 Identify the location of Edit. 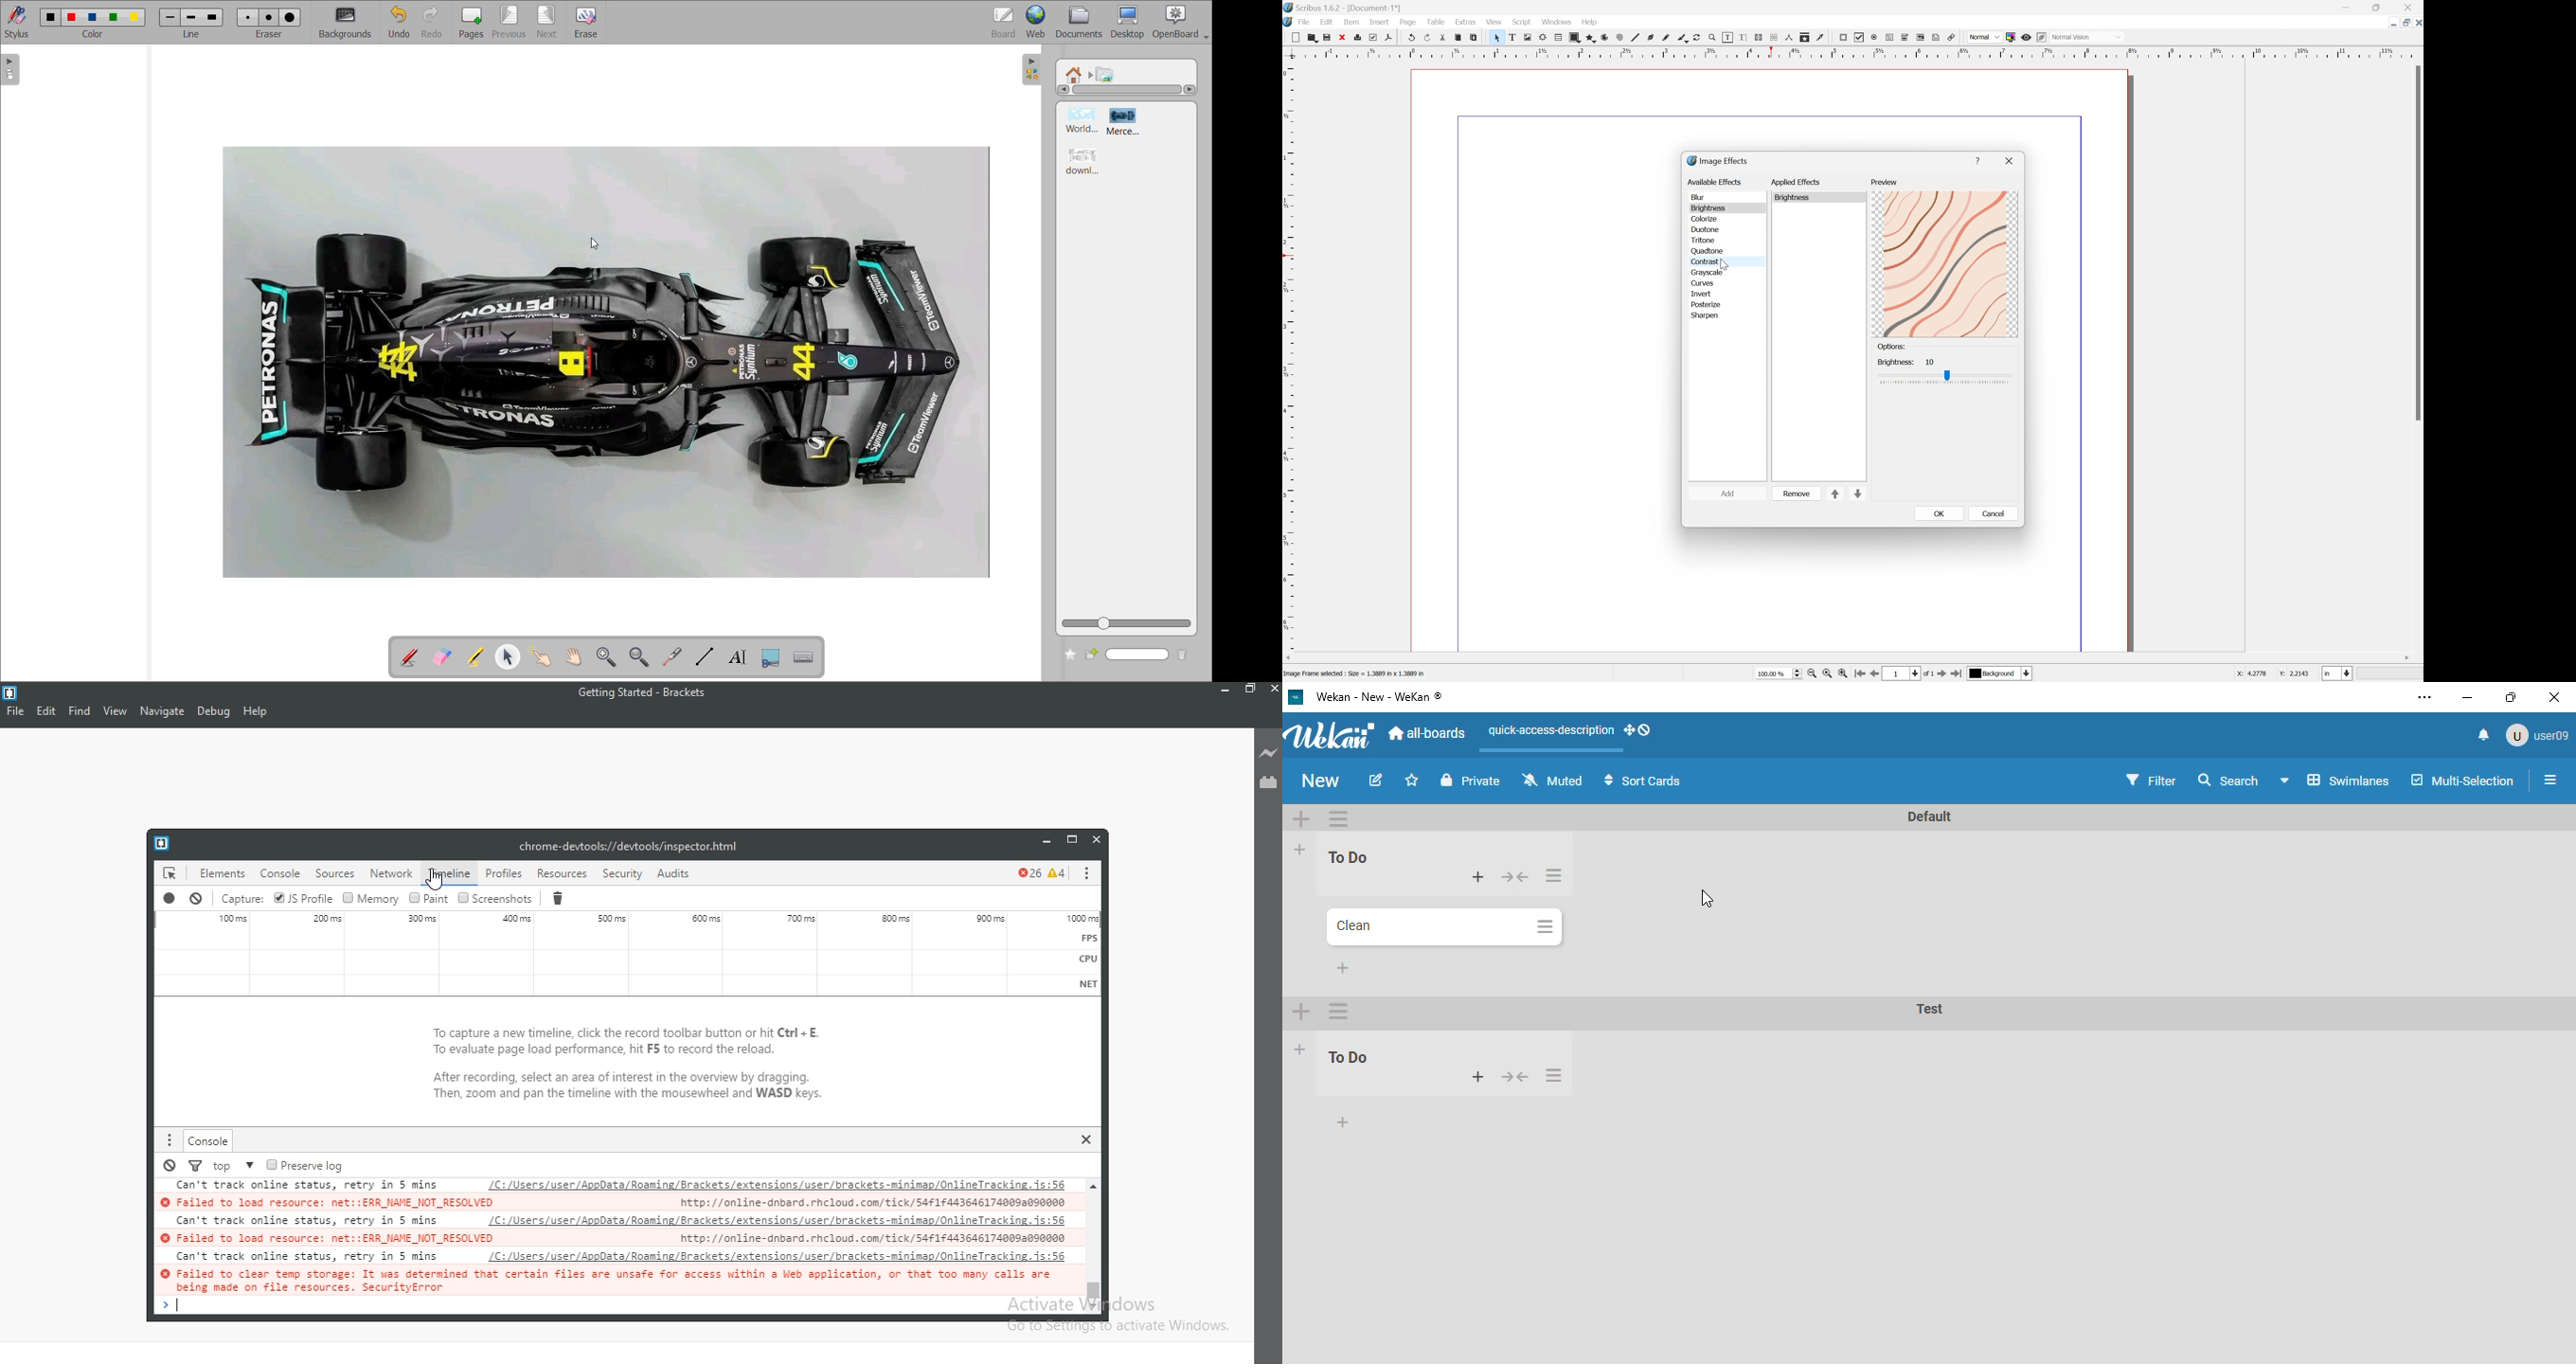
(47, 711).